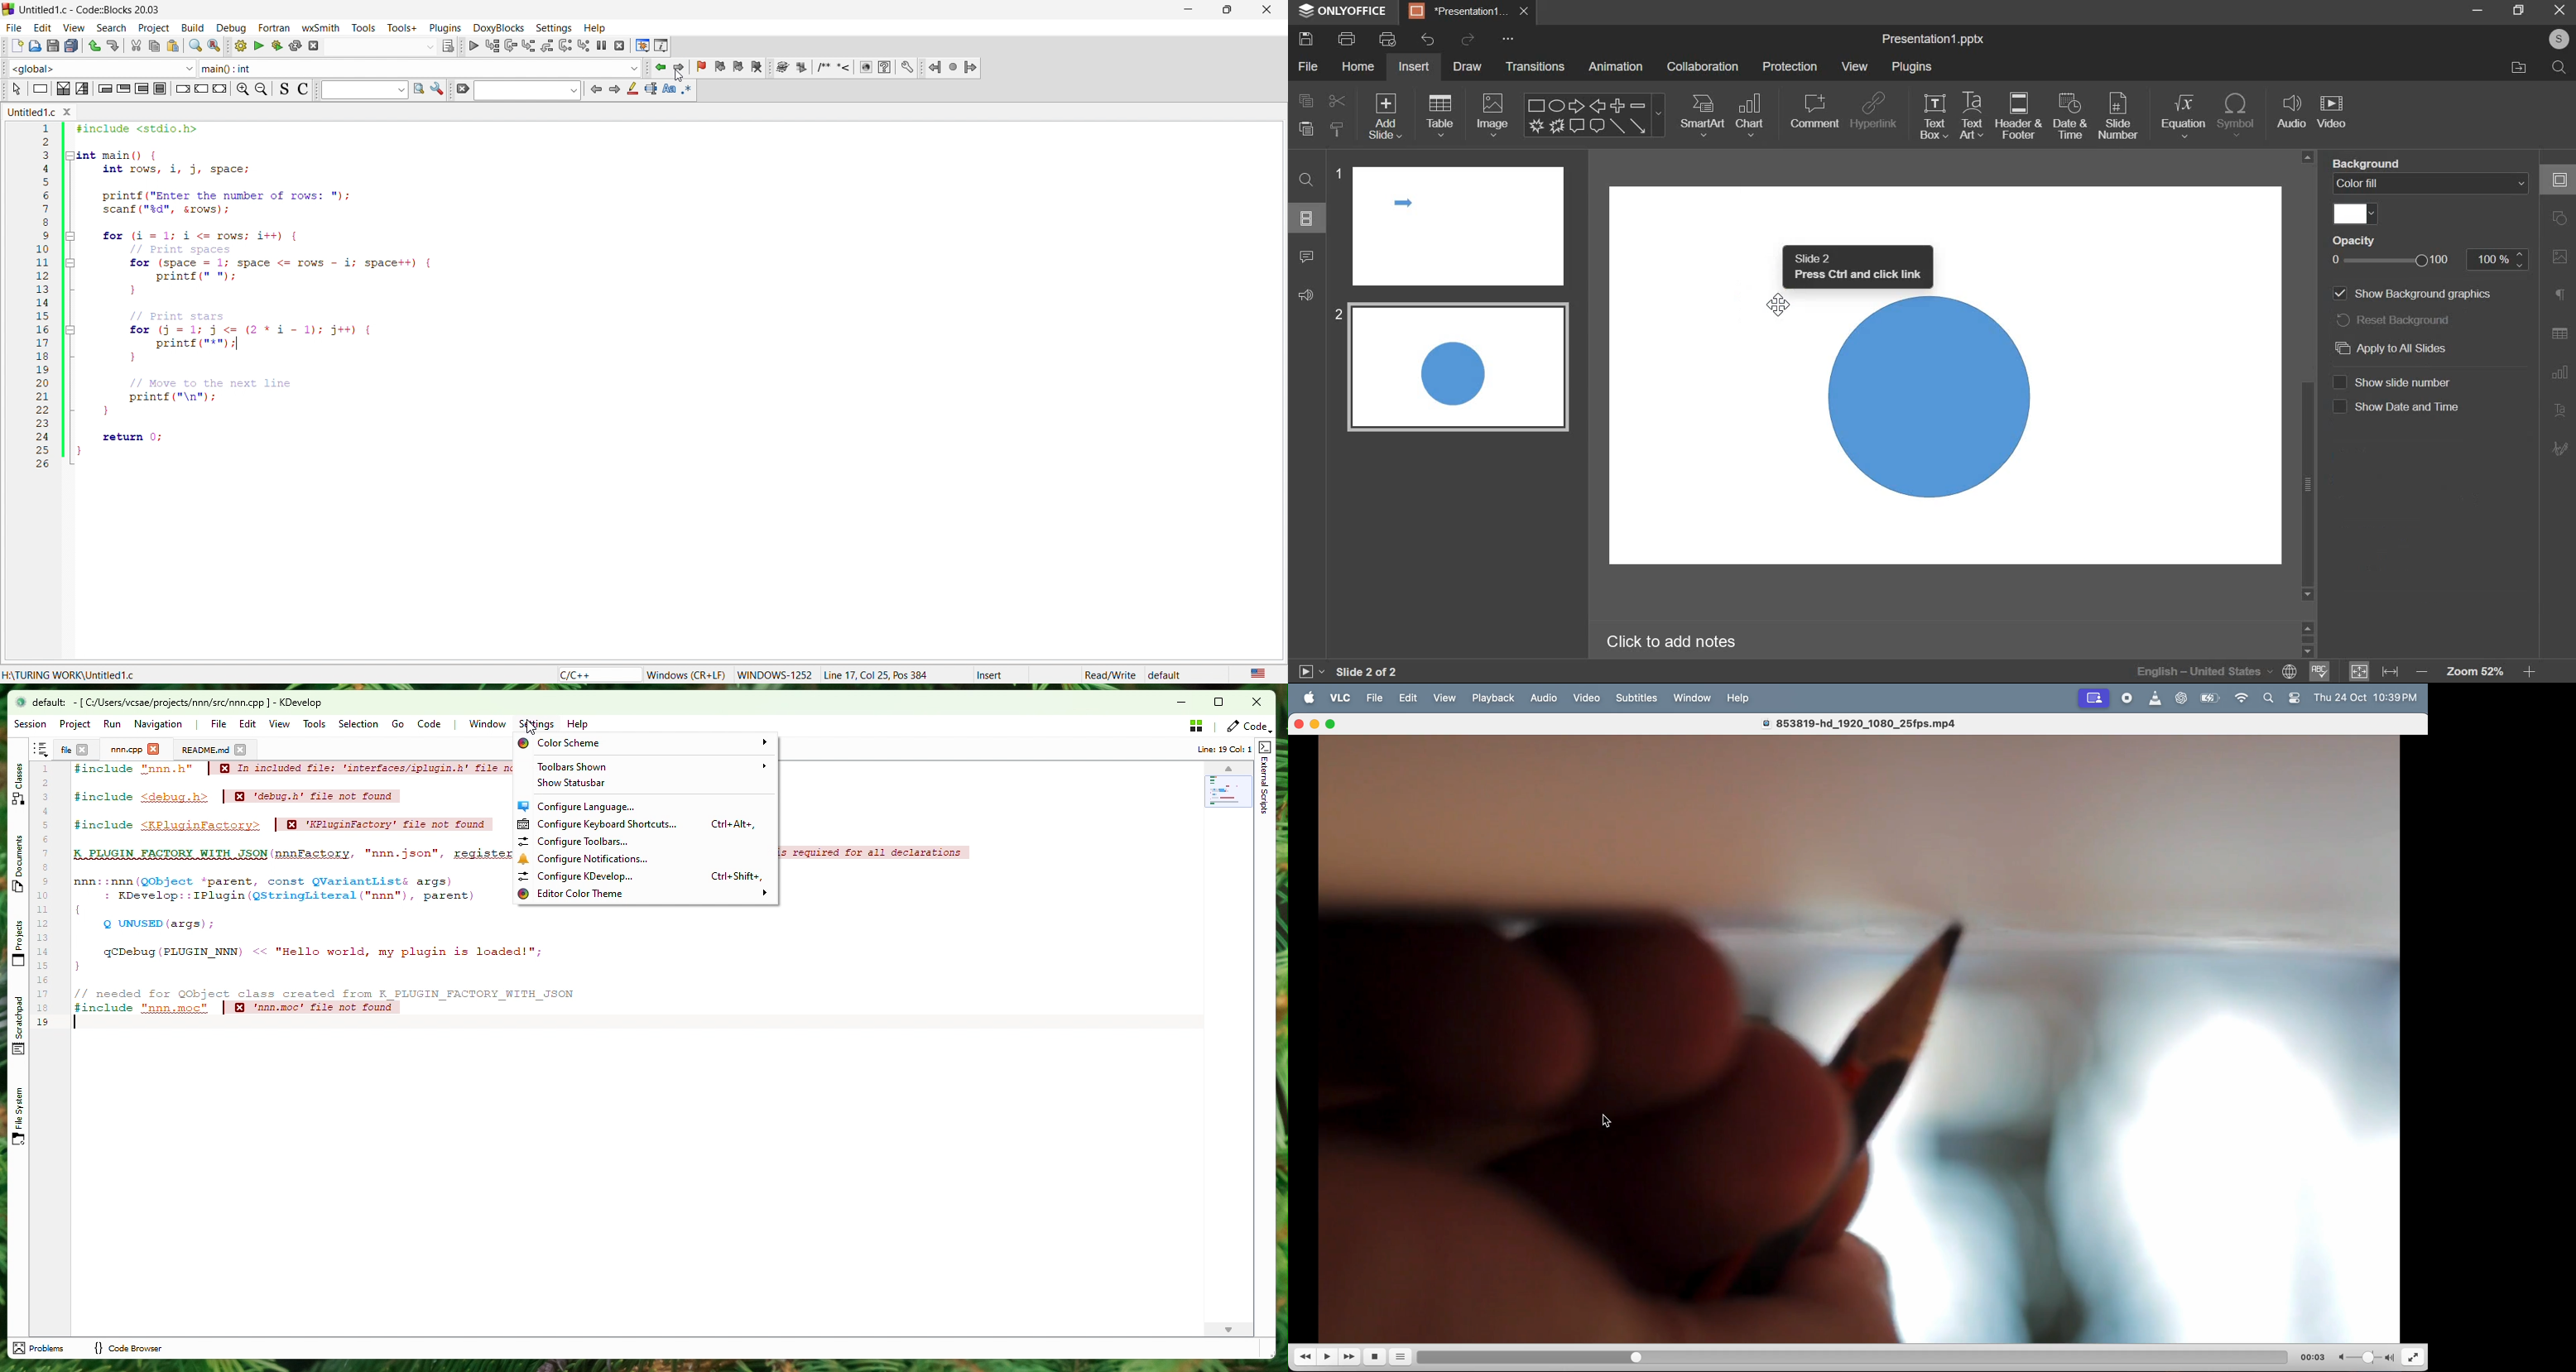 This screenshot has width=2576, height=1372. What do you see at coordinates (659, 46) in the screenshot?
I see `info` at bounding box center [659, 46].